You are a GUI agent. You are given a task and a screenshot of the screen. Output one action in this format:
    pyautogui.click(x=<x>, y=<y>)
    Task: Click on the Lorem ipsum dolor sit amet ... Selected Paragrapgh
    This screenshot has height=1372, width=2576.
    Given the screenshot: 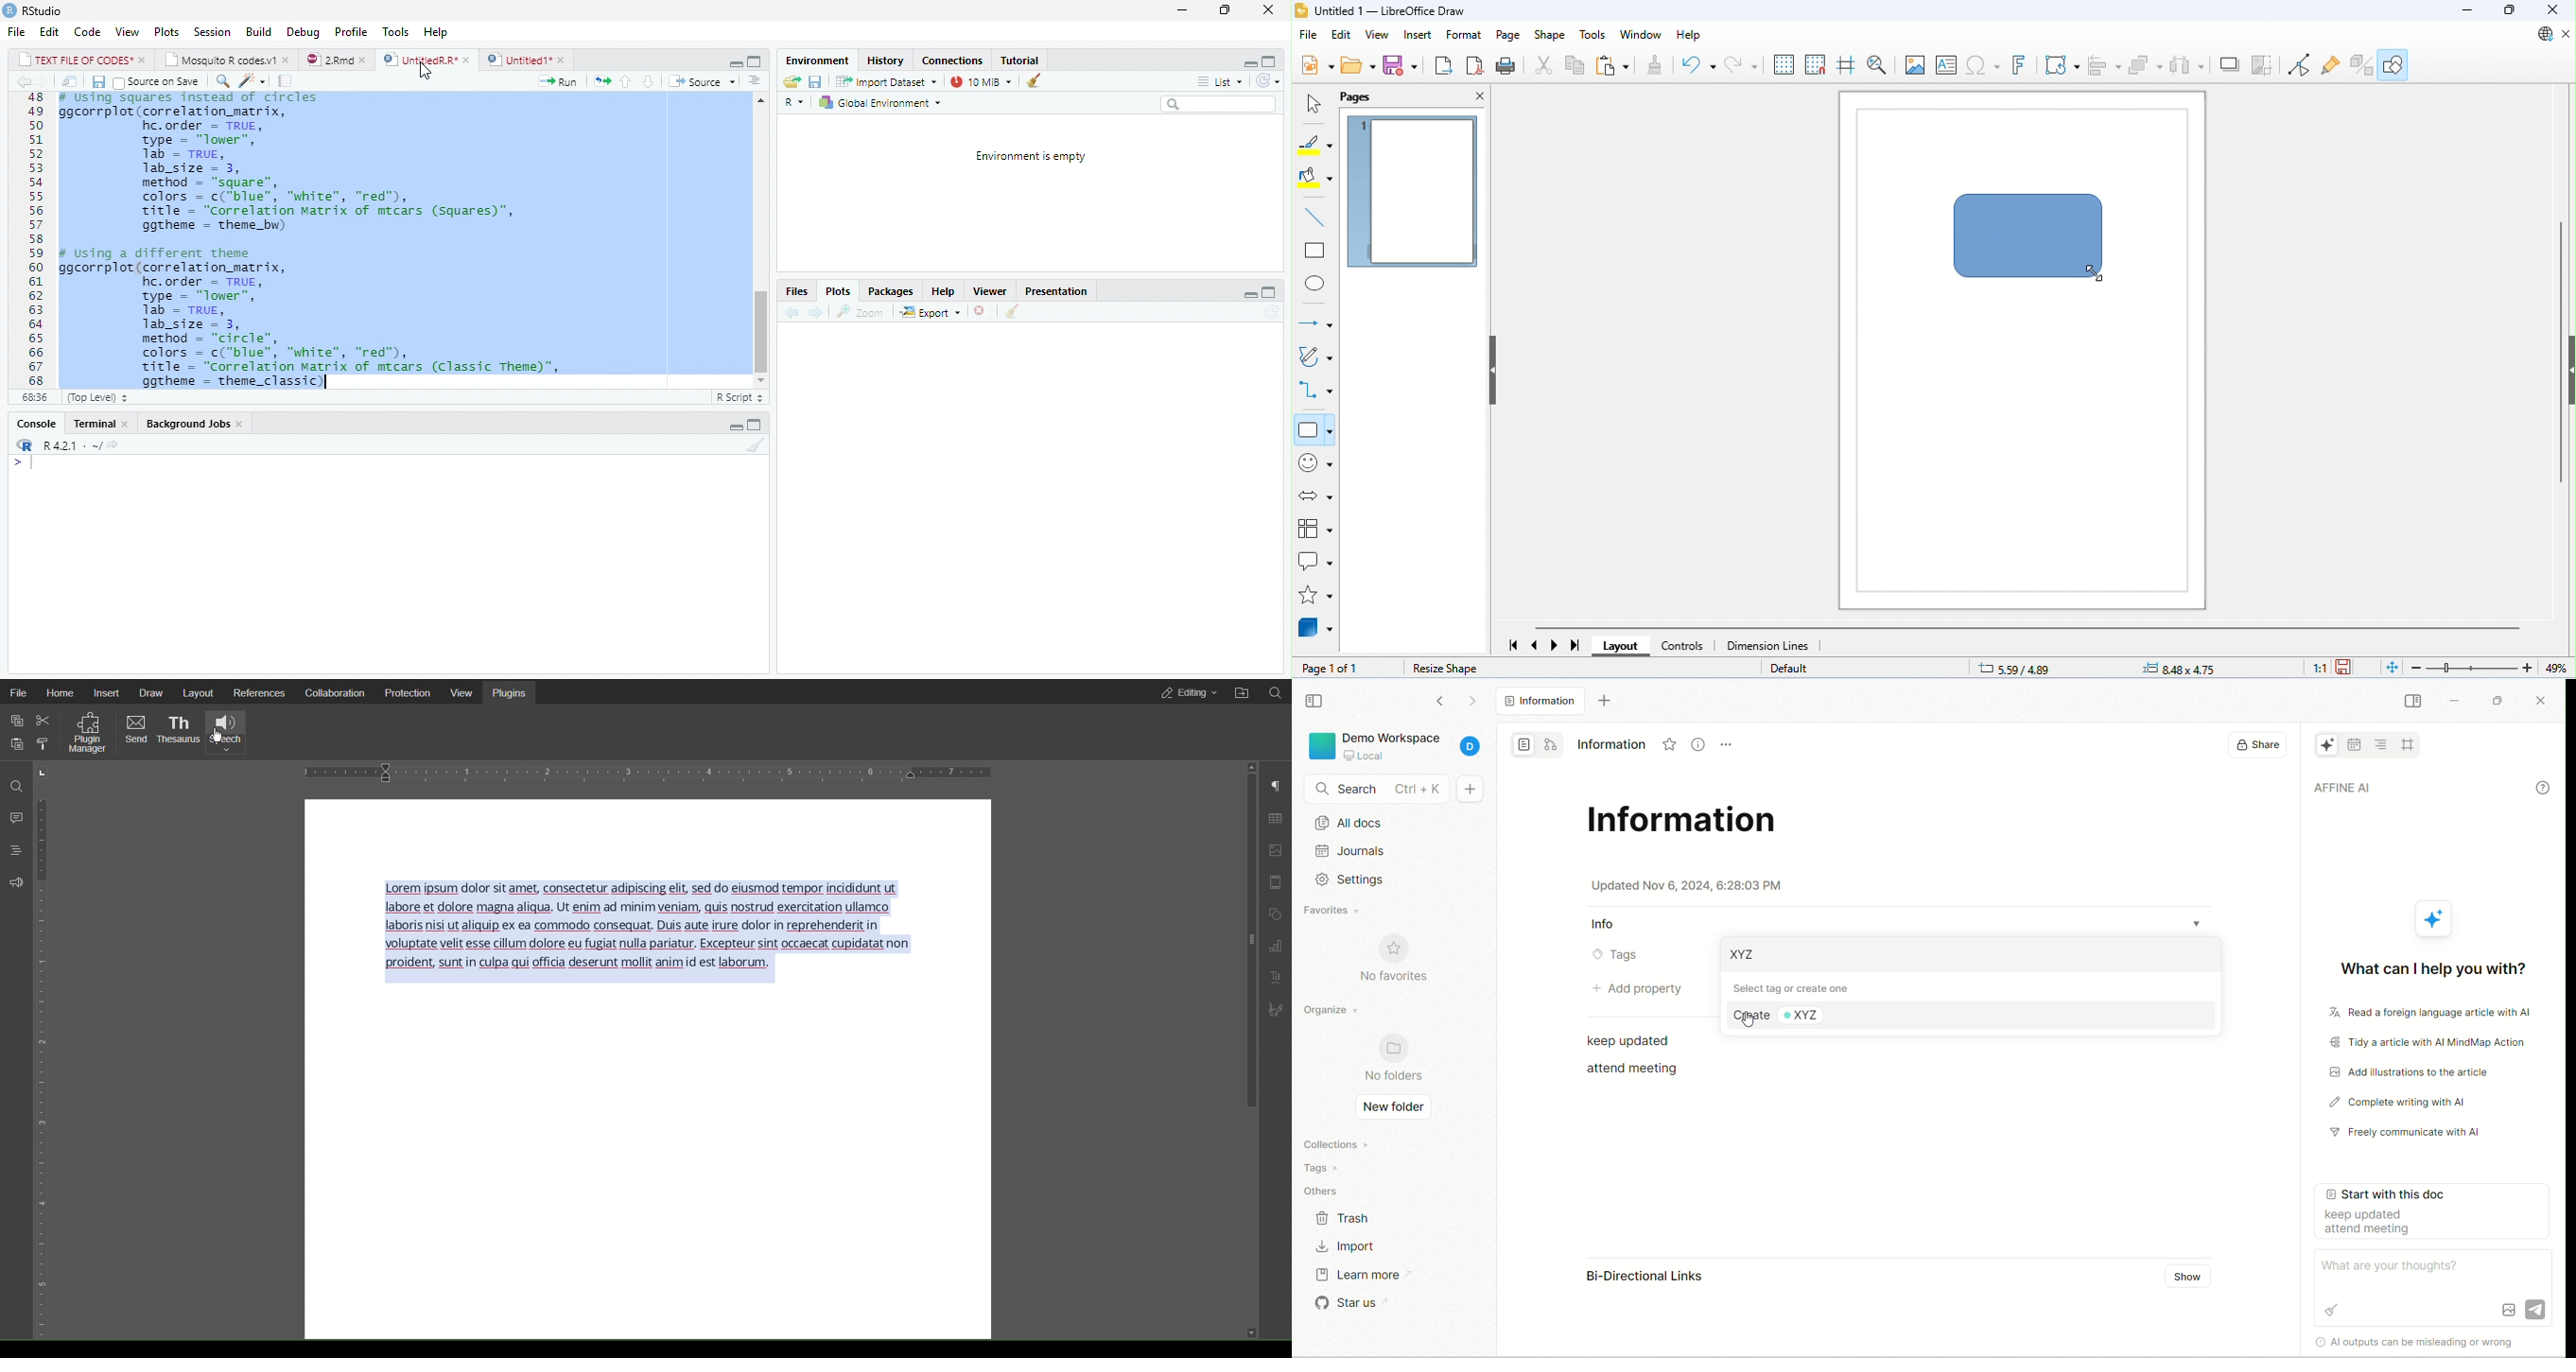 What is the action you would take?
    pyautogui.click(x=654, y=931)
    